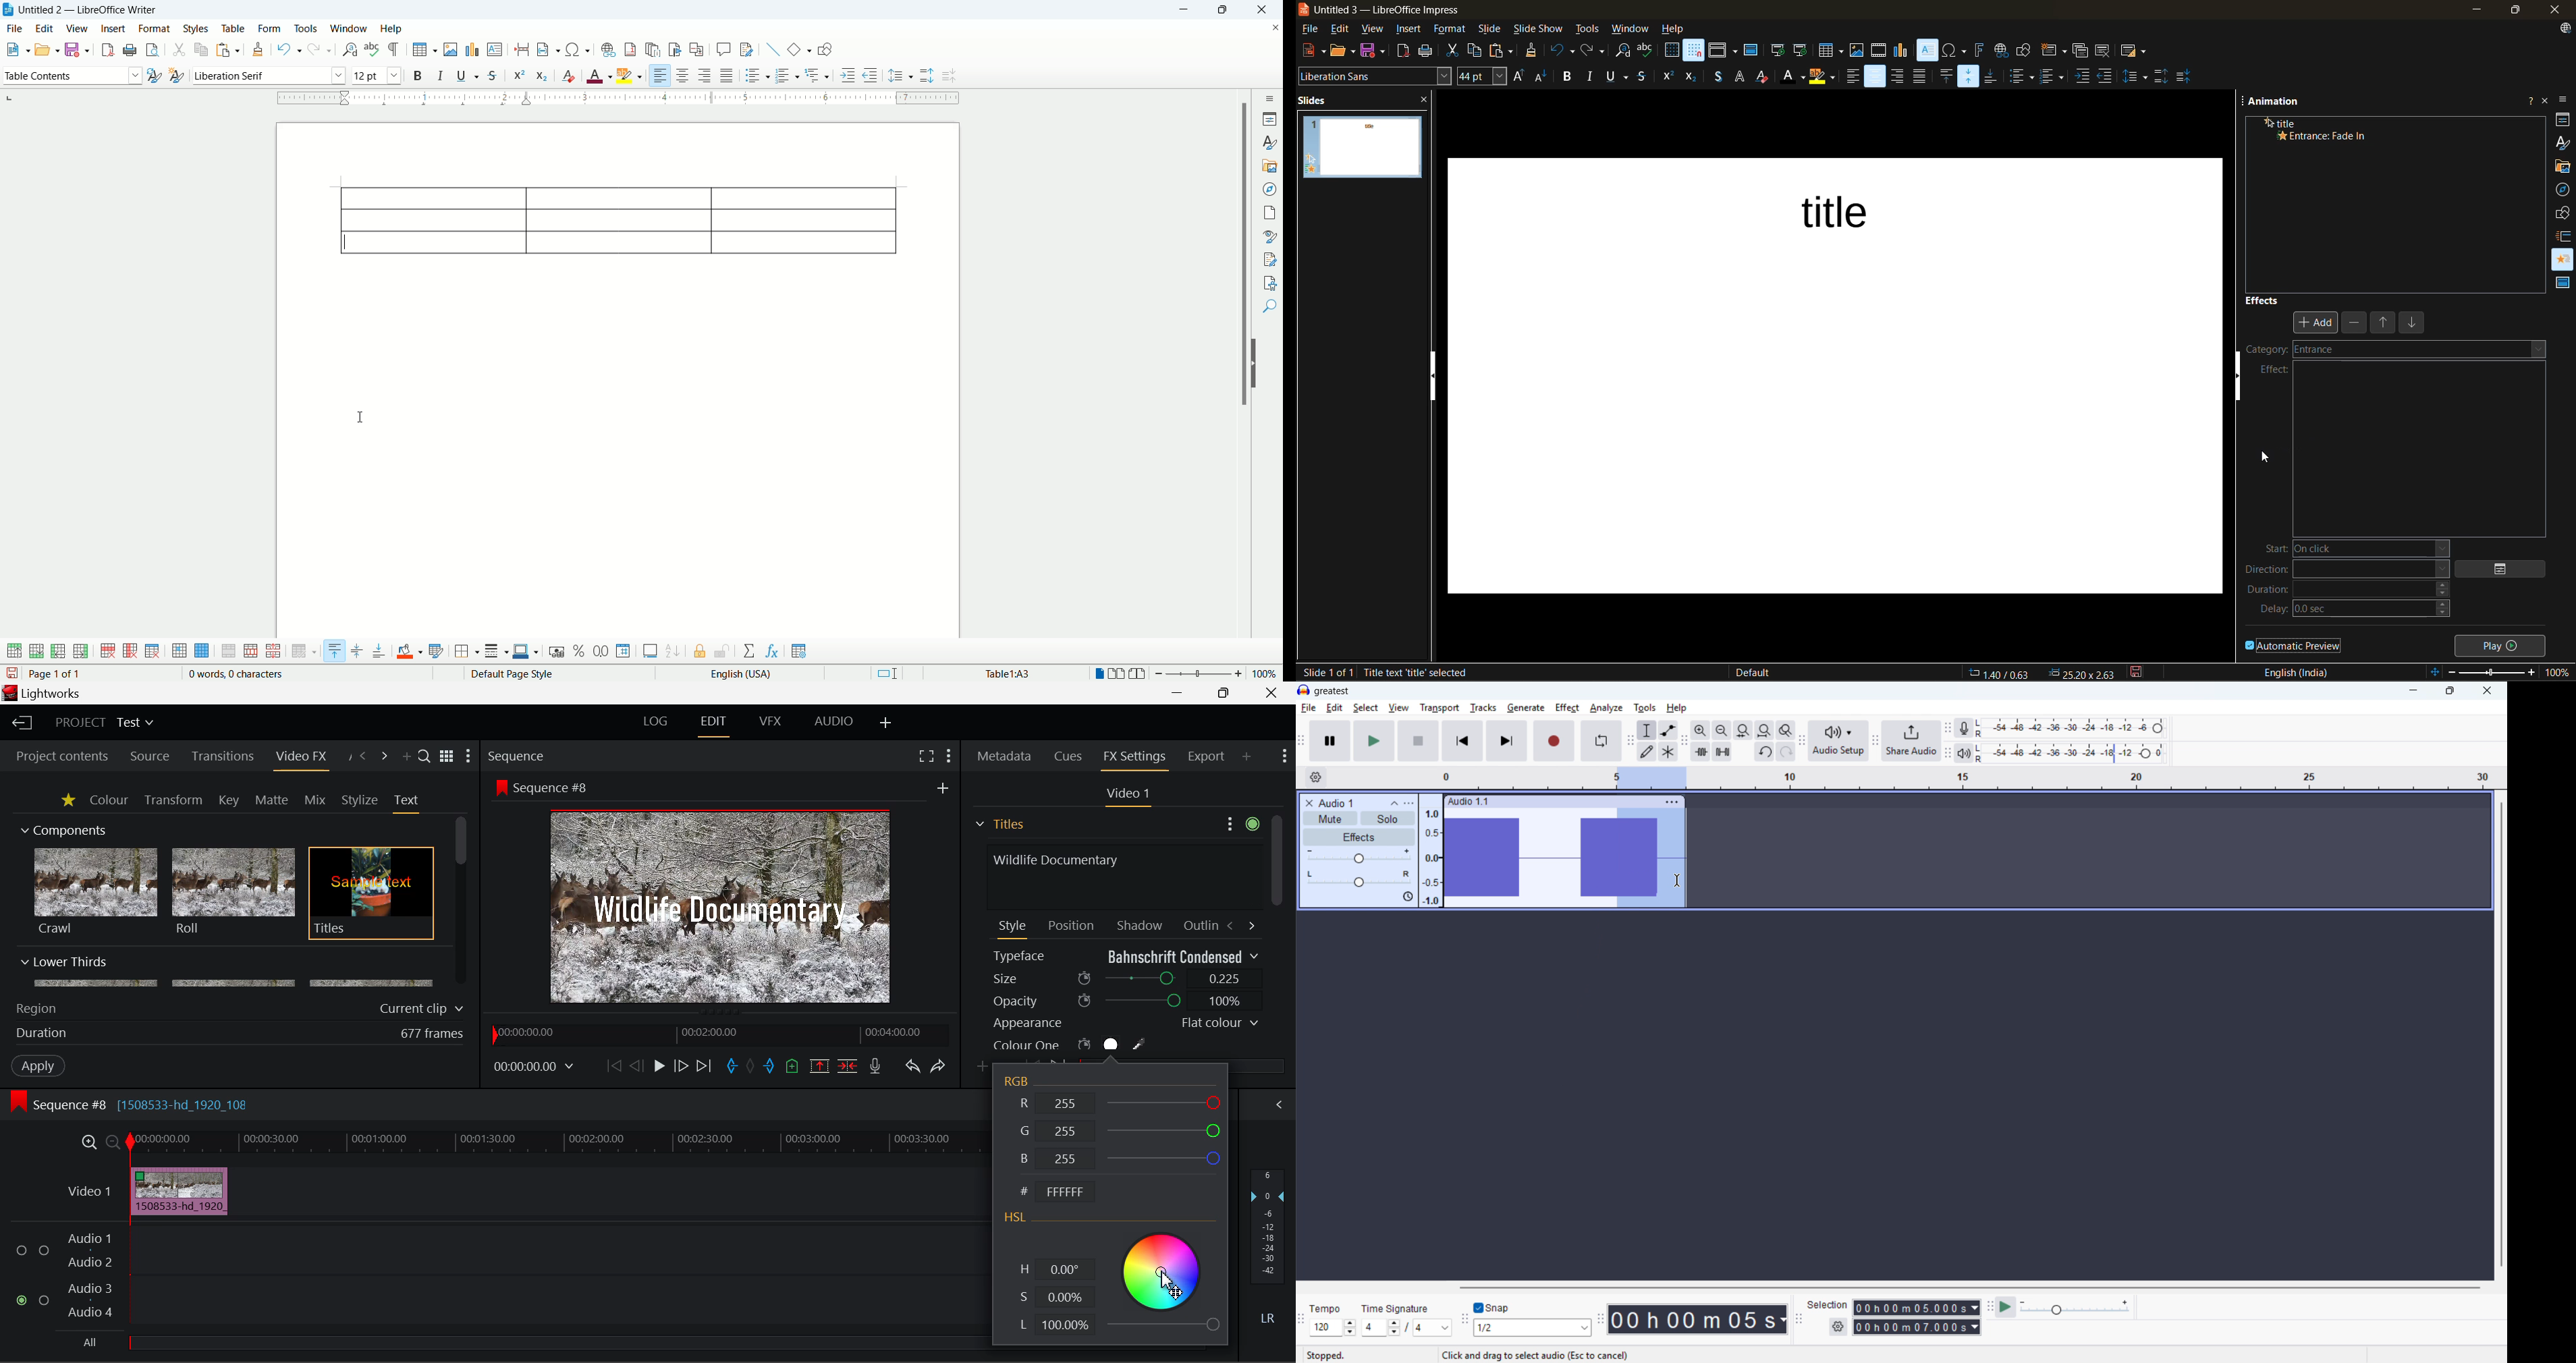 This screenshot has width=2576, height=1372. I want to click on Select snapping , so click(1532, 1327).